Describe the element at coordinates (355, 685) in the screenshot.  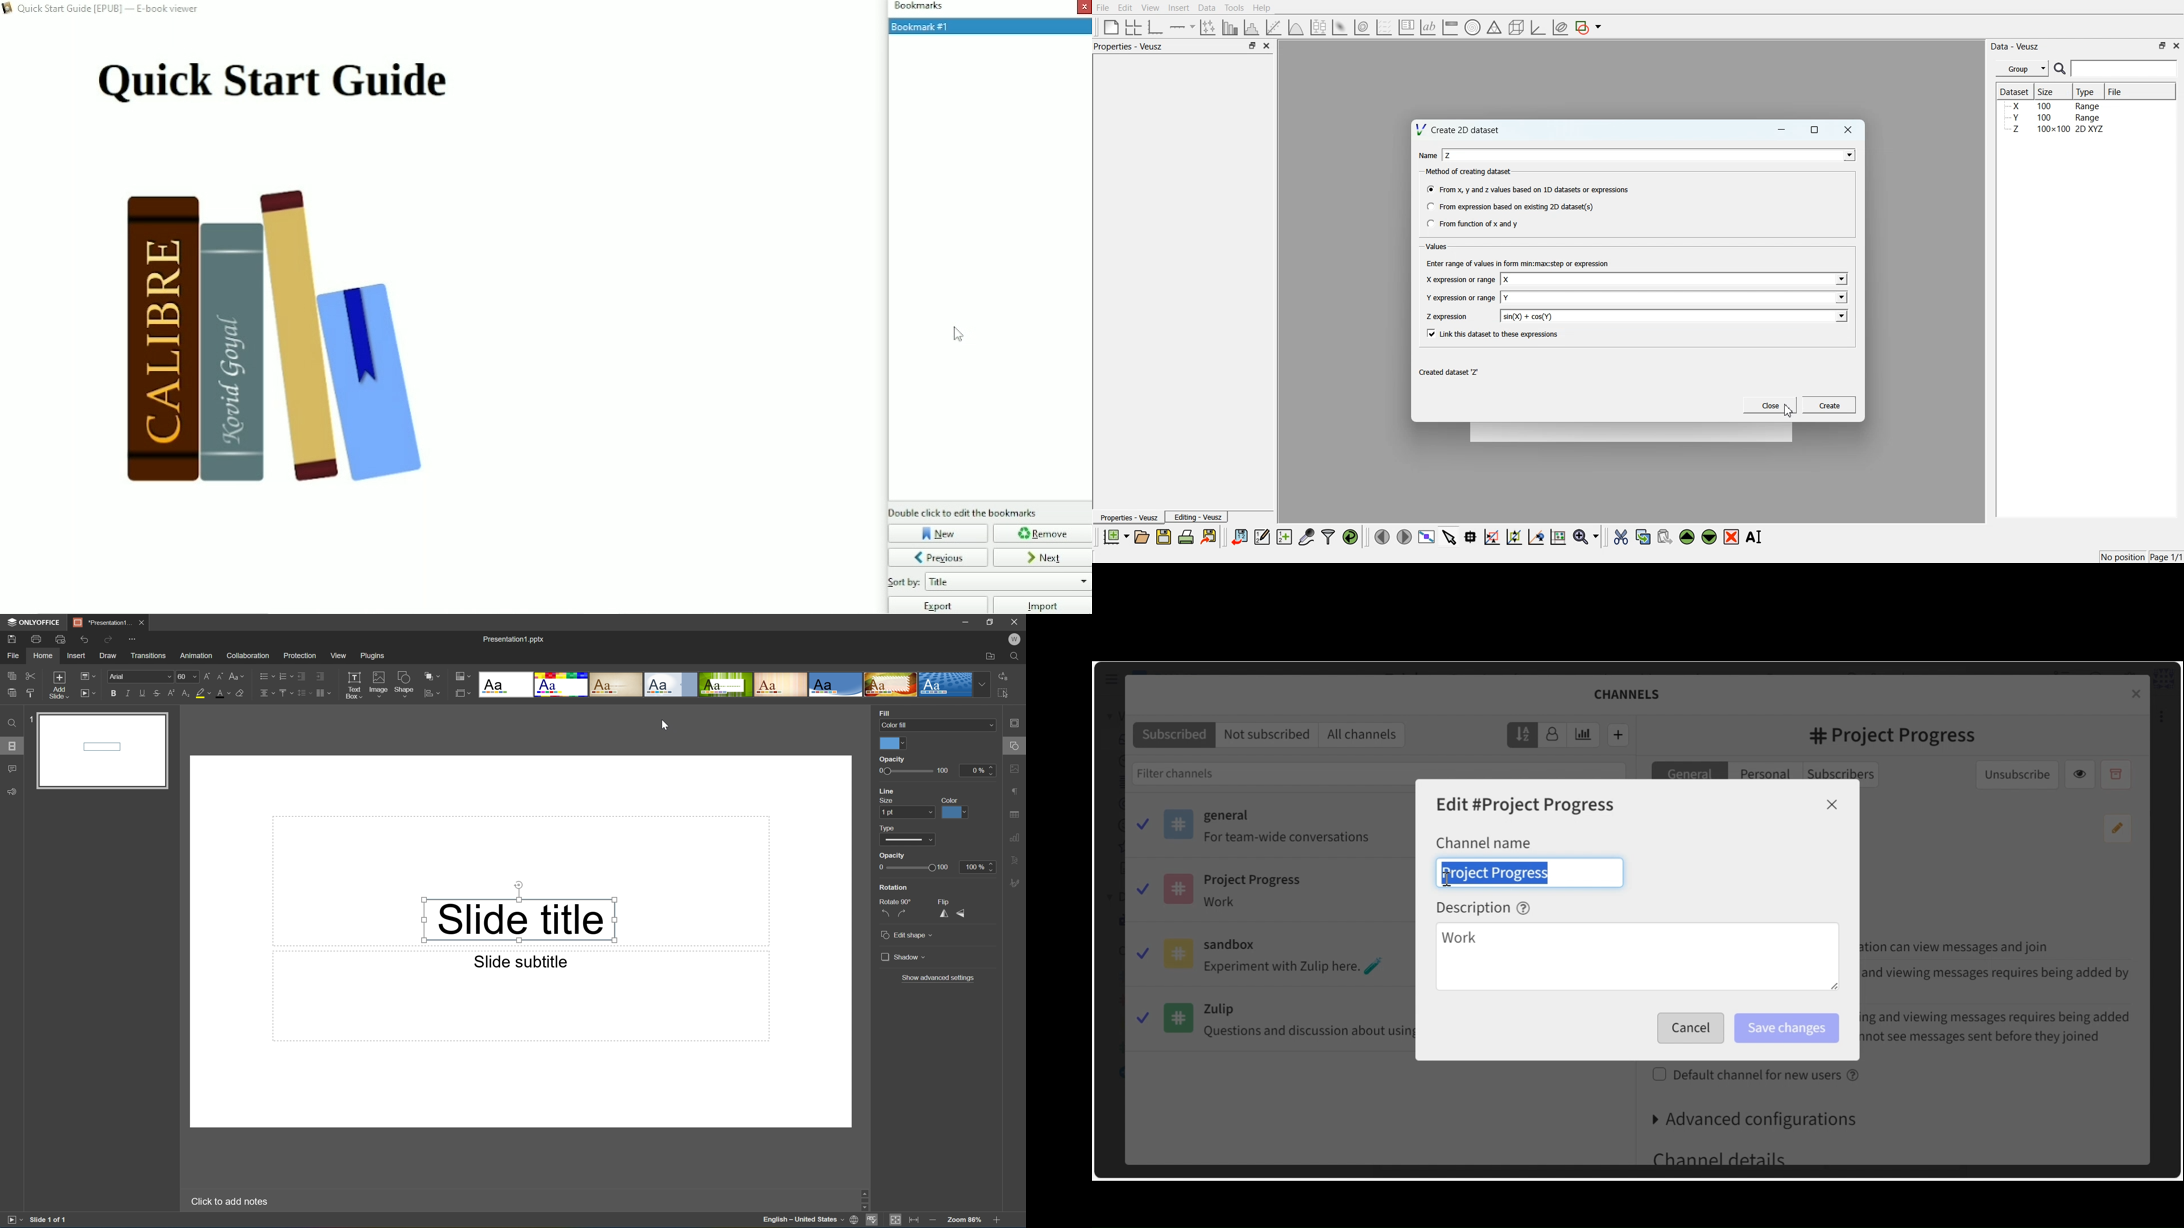
I see `Text box` at that location.